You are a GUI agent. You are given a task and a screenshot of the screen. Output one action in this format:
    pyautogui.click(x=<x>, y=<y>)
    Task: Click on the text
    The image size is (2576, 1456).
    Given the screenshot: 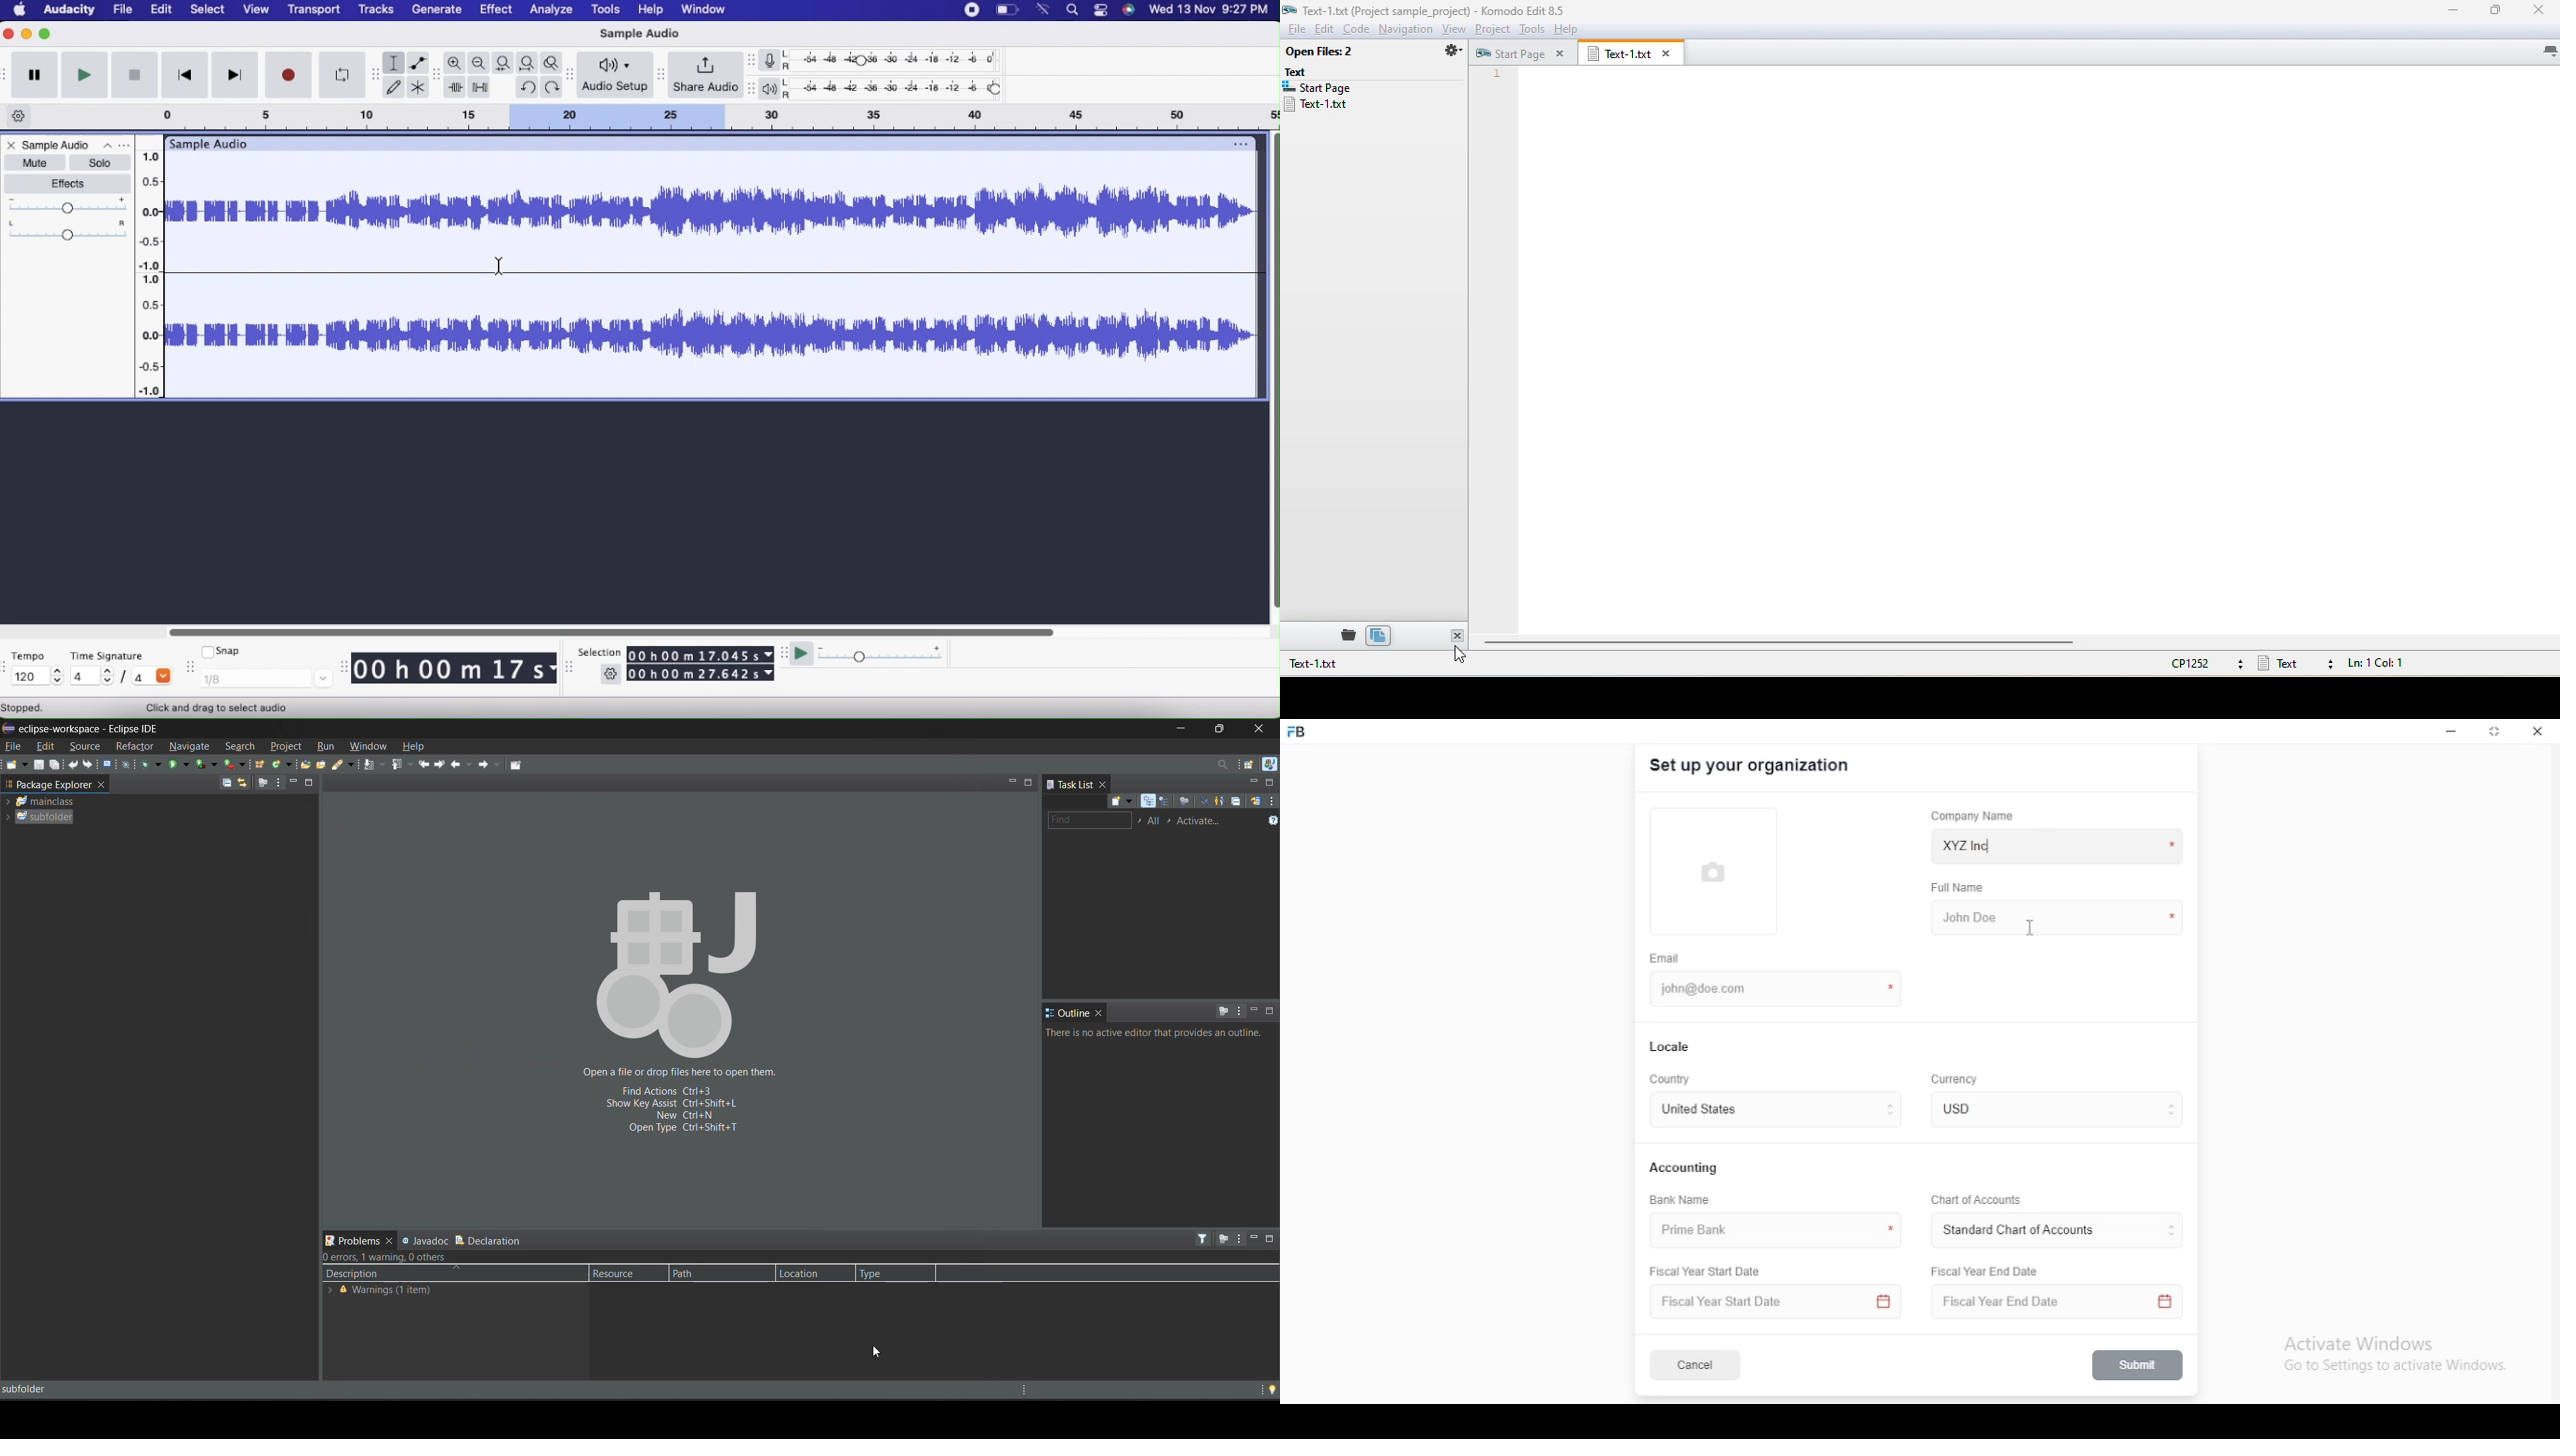 What is the action you would take?
    pyautogui.click(x=2296, y=663)
    